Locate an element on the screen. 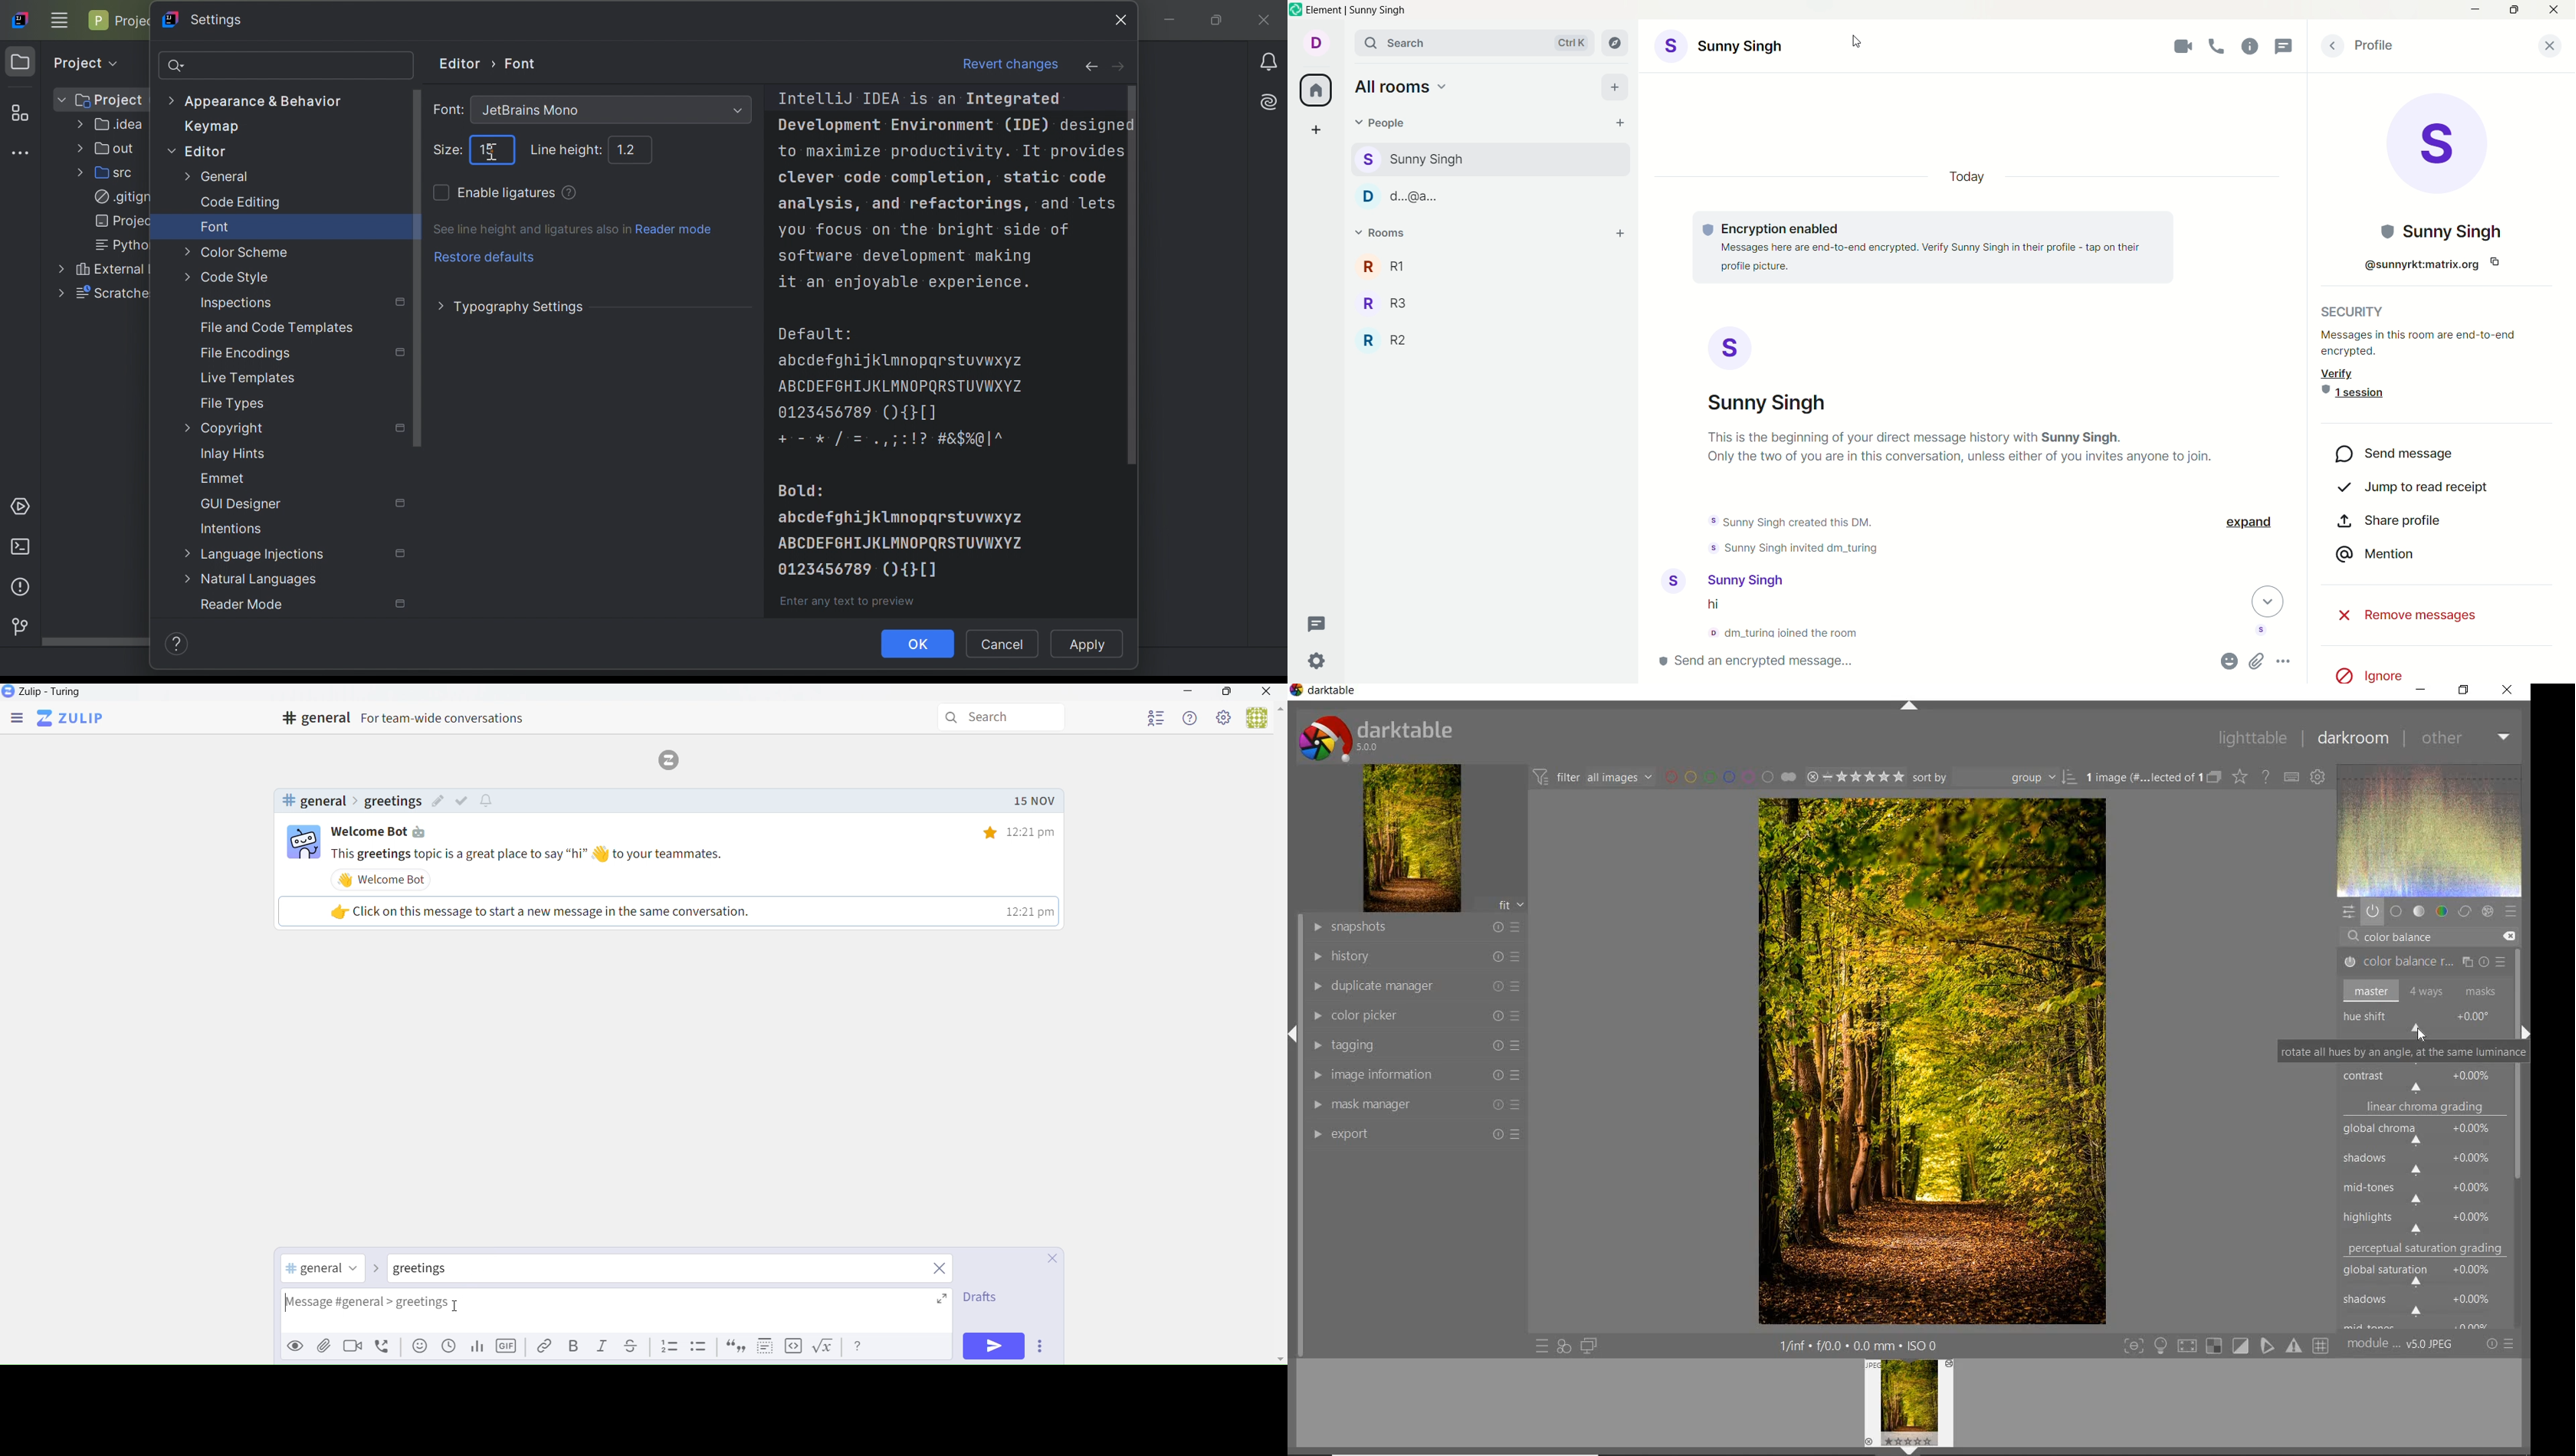  Users is located at coordinates (1263, 719).